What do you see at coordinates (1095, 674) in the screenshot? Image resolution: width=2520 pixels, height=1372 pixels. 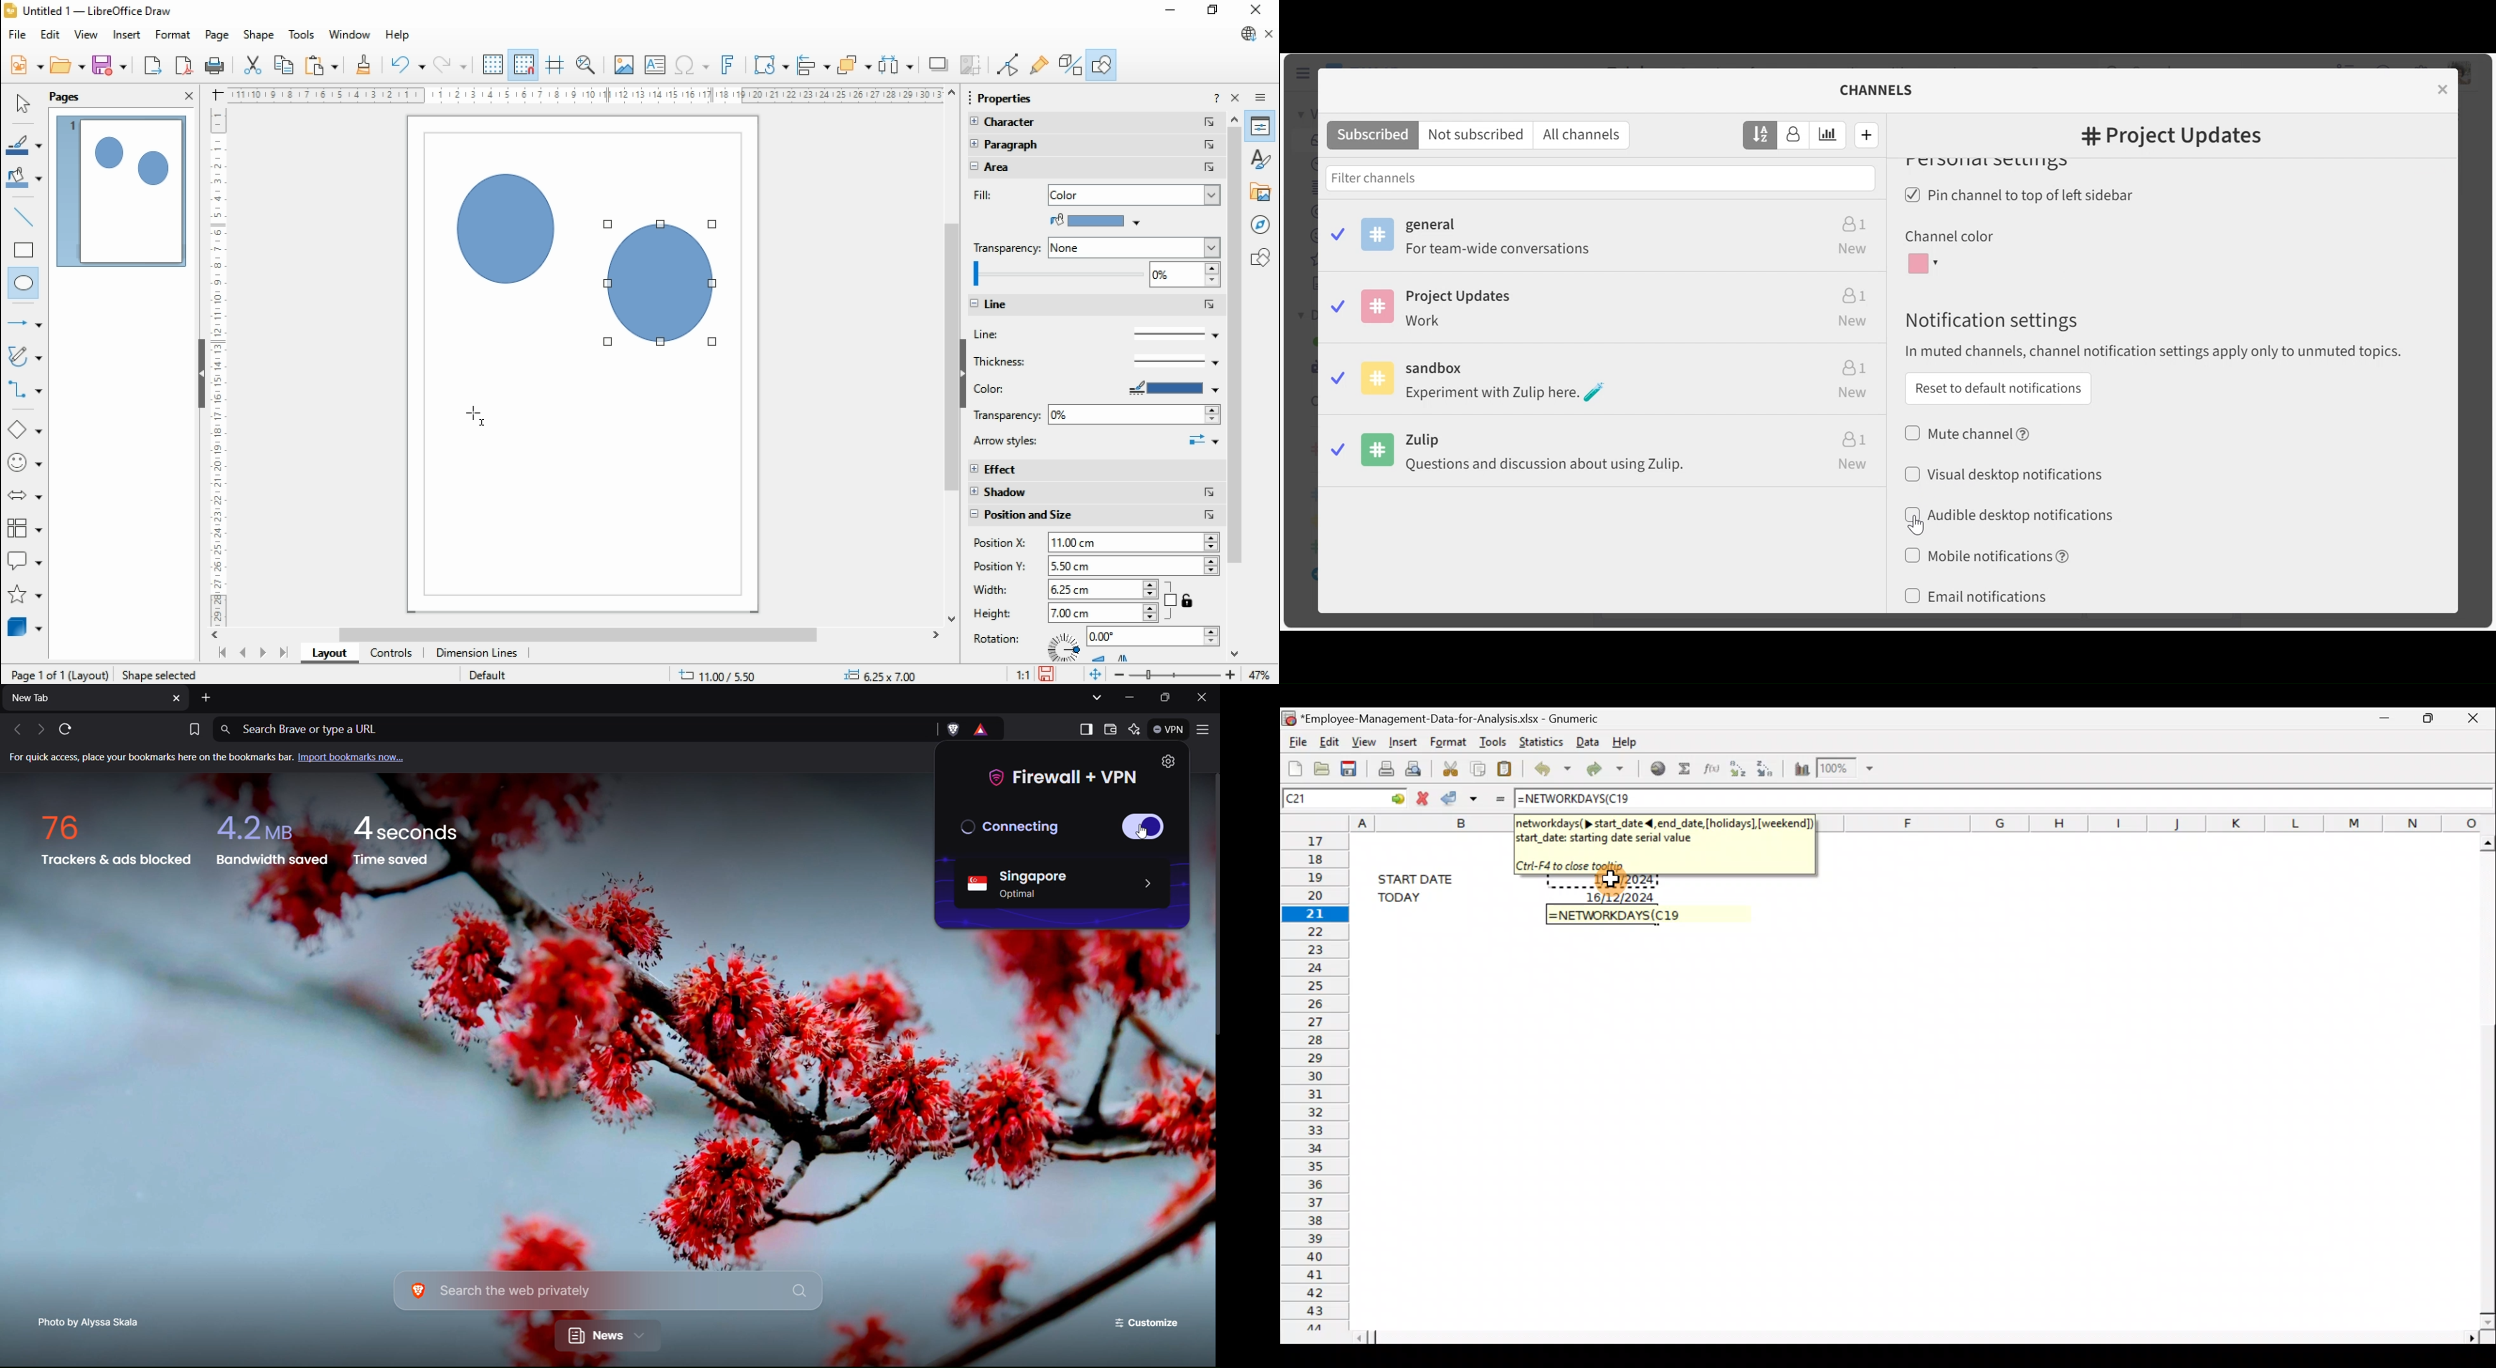 I see `fir page to current window` at bounding box center [1095, 674].